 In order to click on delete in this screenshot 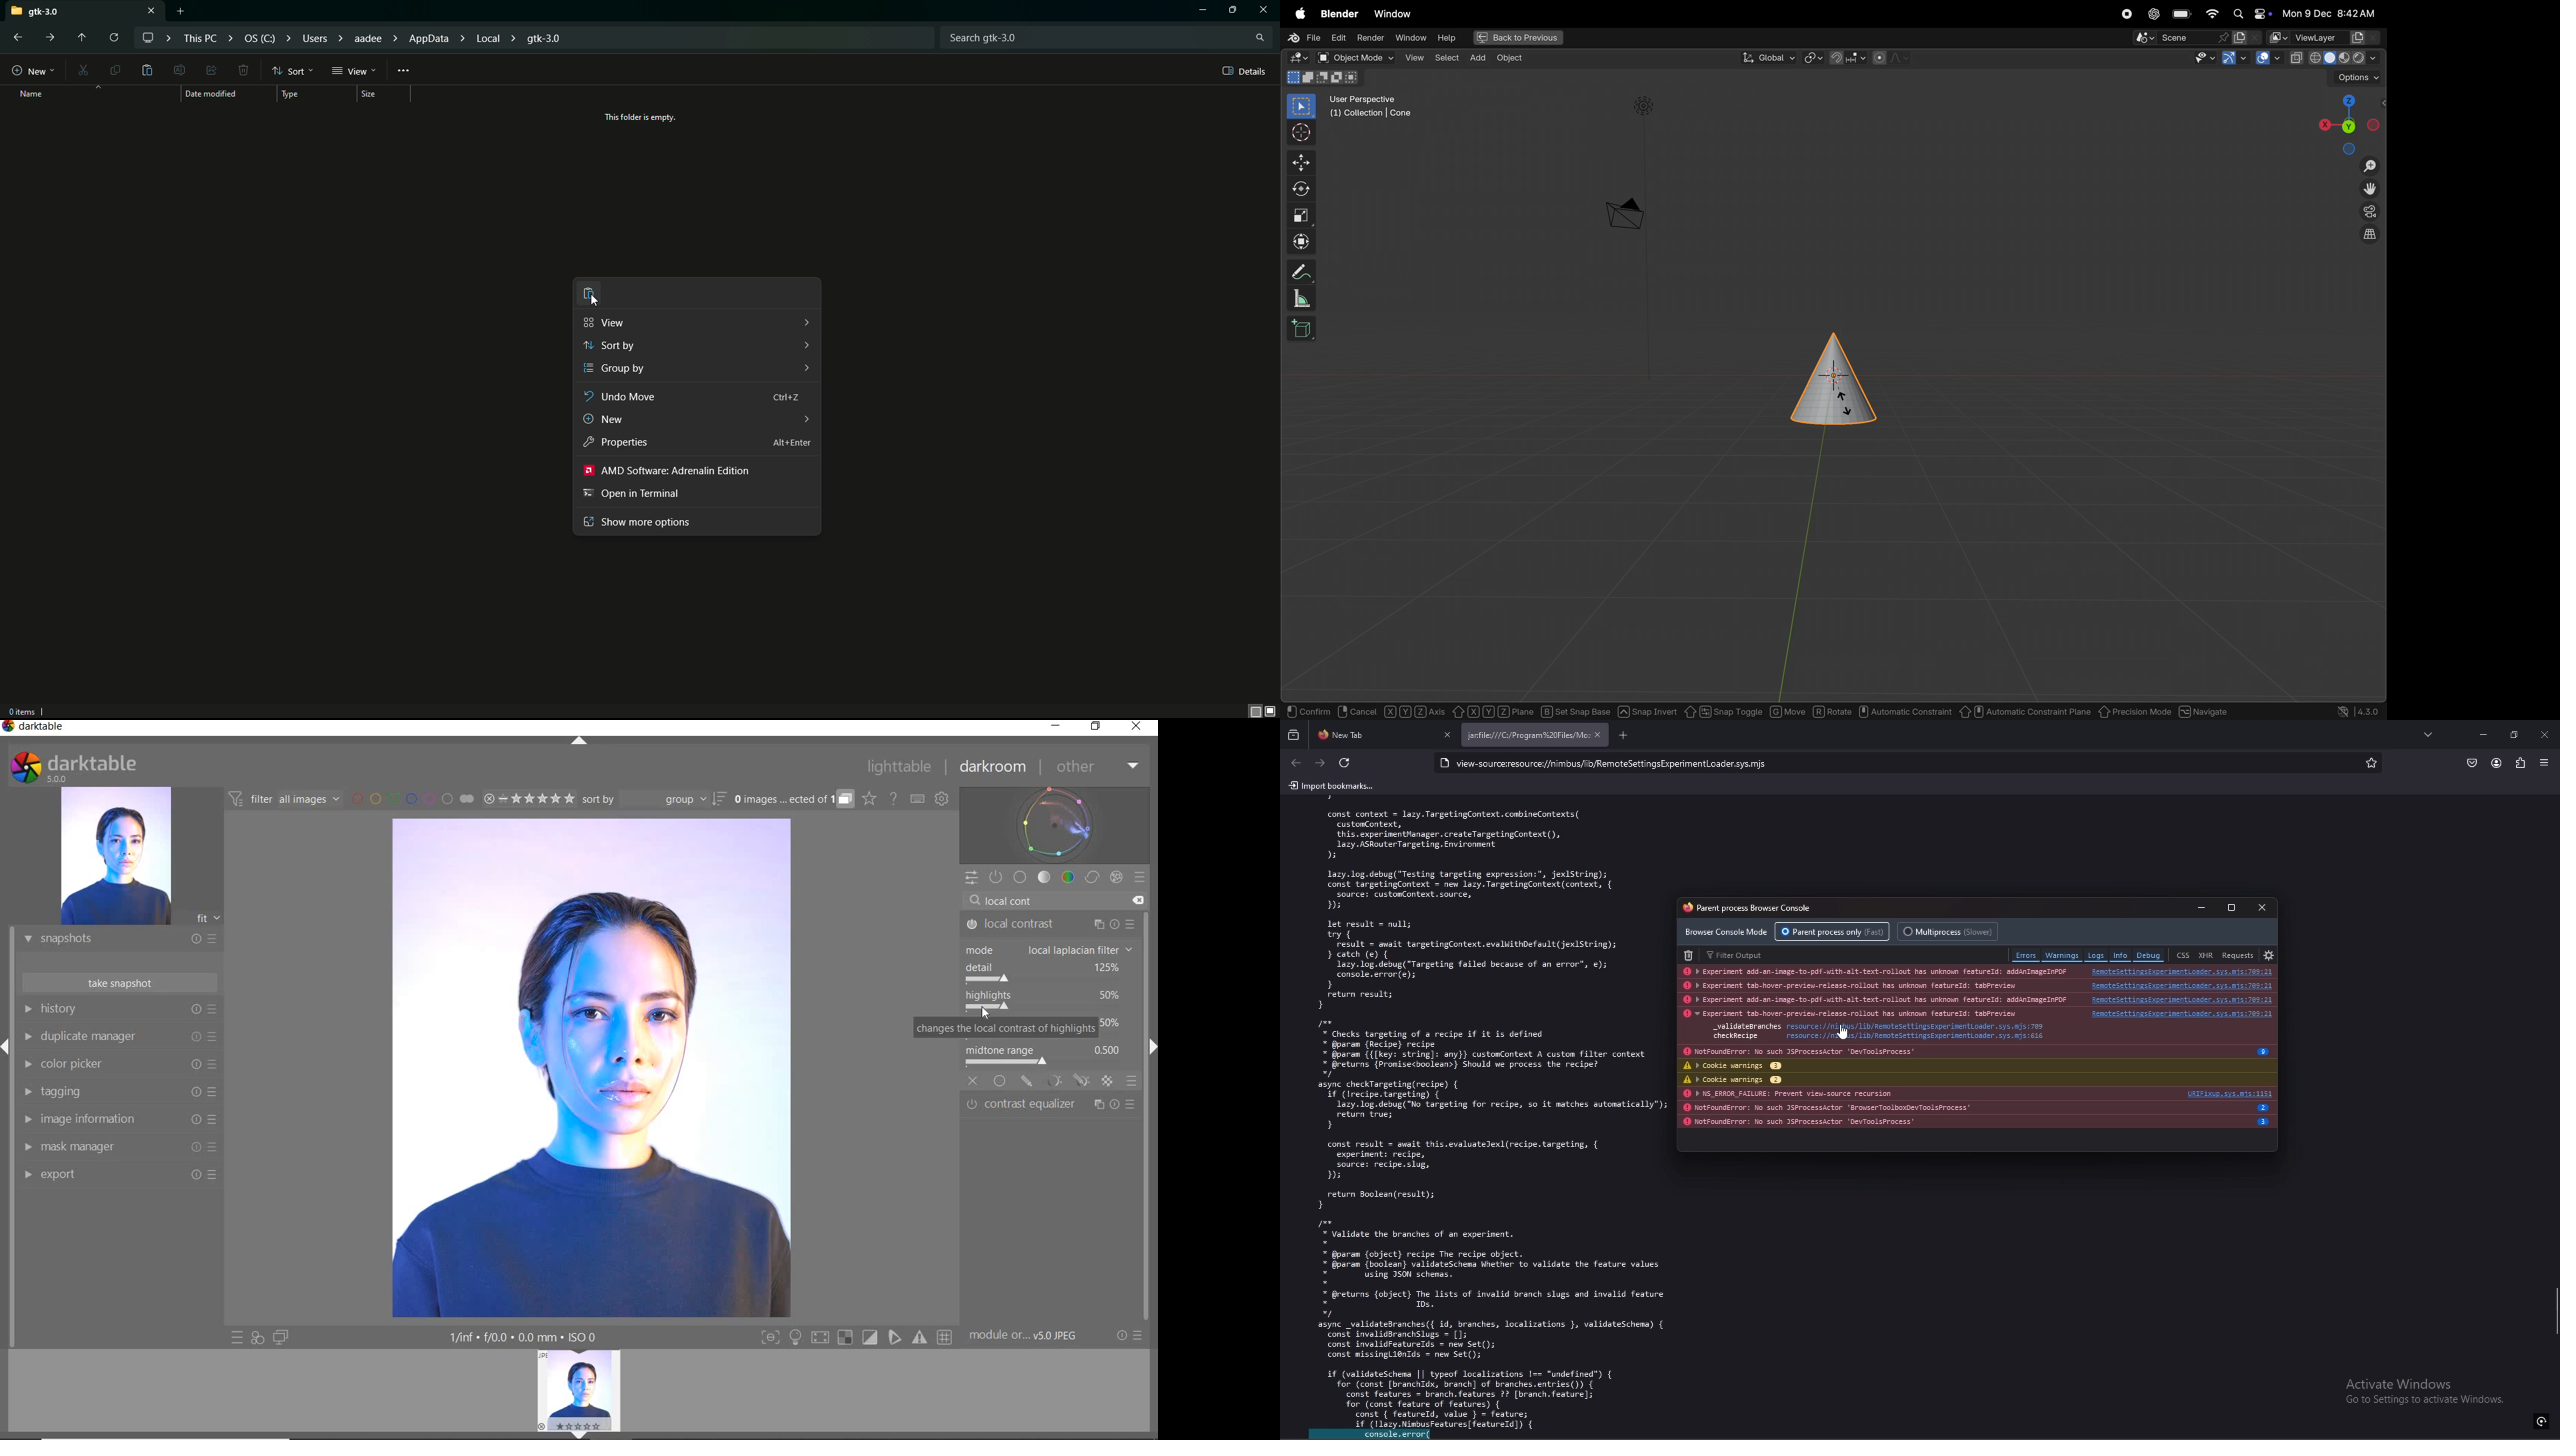, I will do `click(1690, 955)`.